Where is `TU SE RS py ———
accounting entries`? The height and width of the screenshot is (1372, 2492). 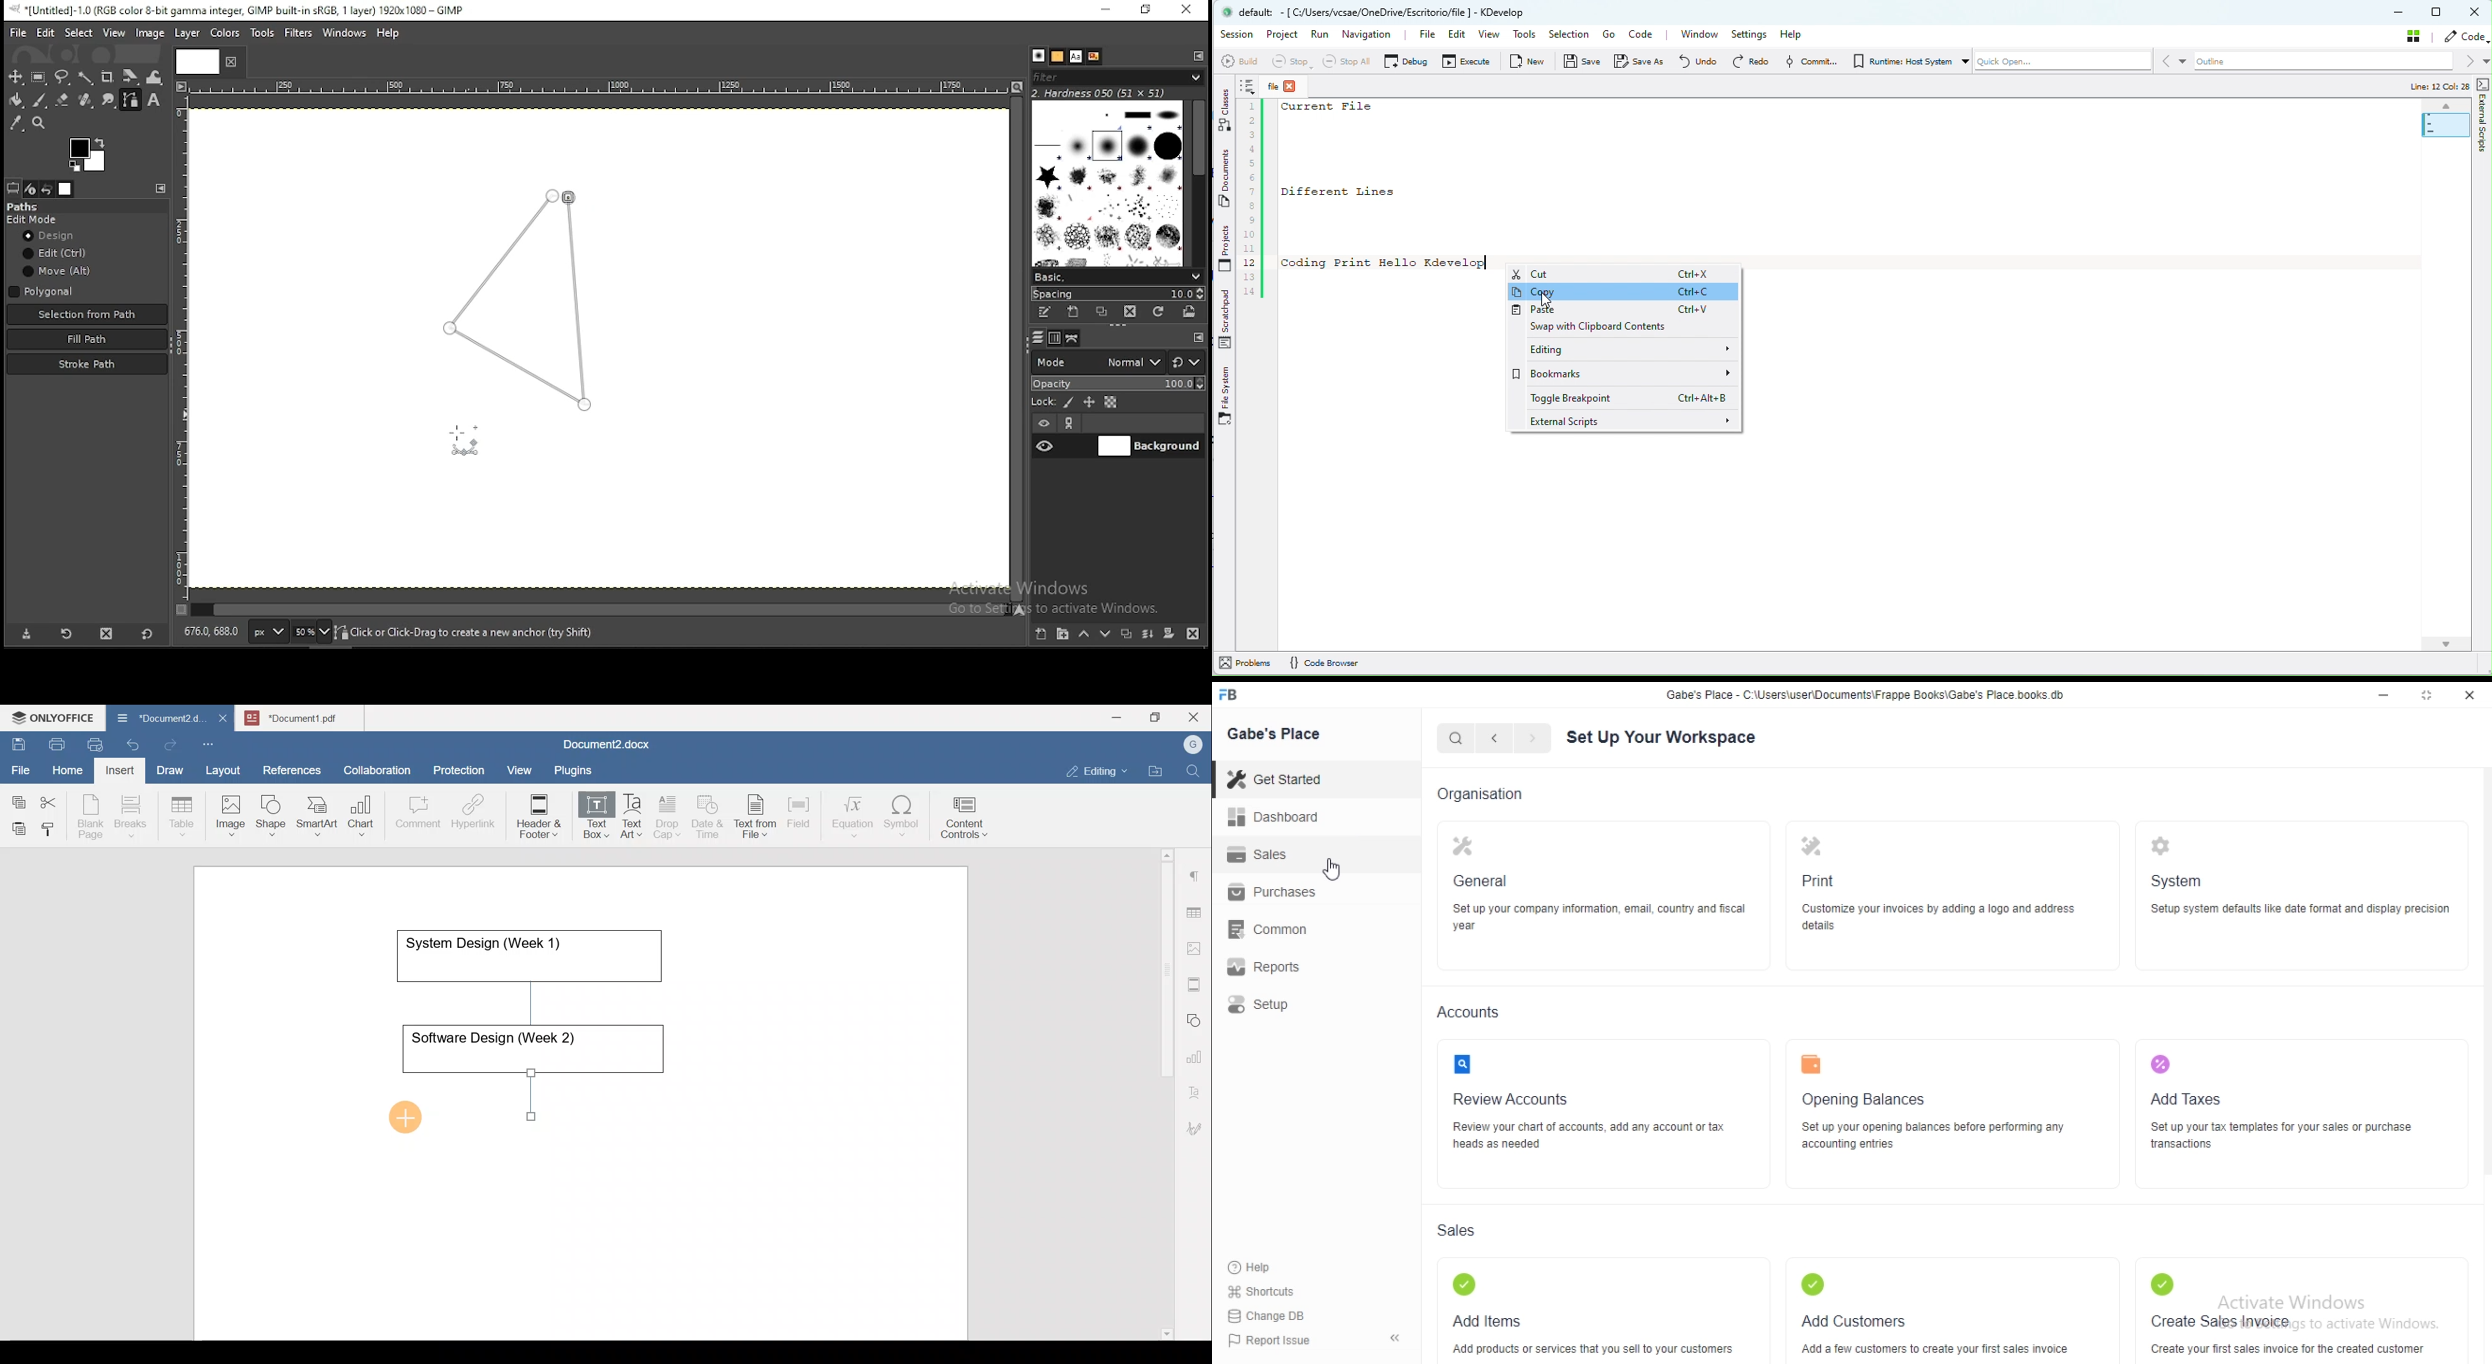 TU SE RS py ———
accounting entries is located at coordinates (1935, 1141).